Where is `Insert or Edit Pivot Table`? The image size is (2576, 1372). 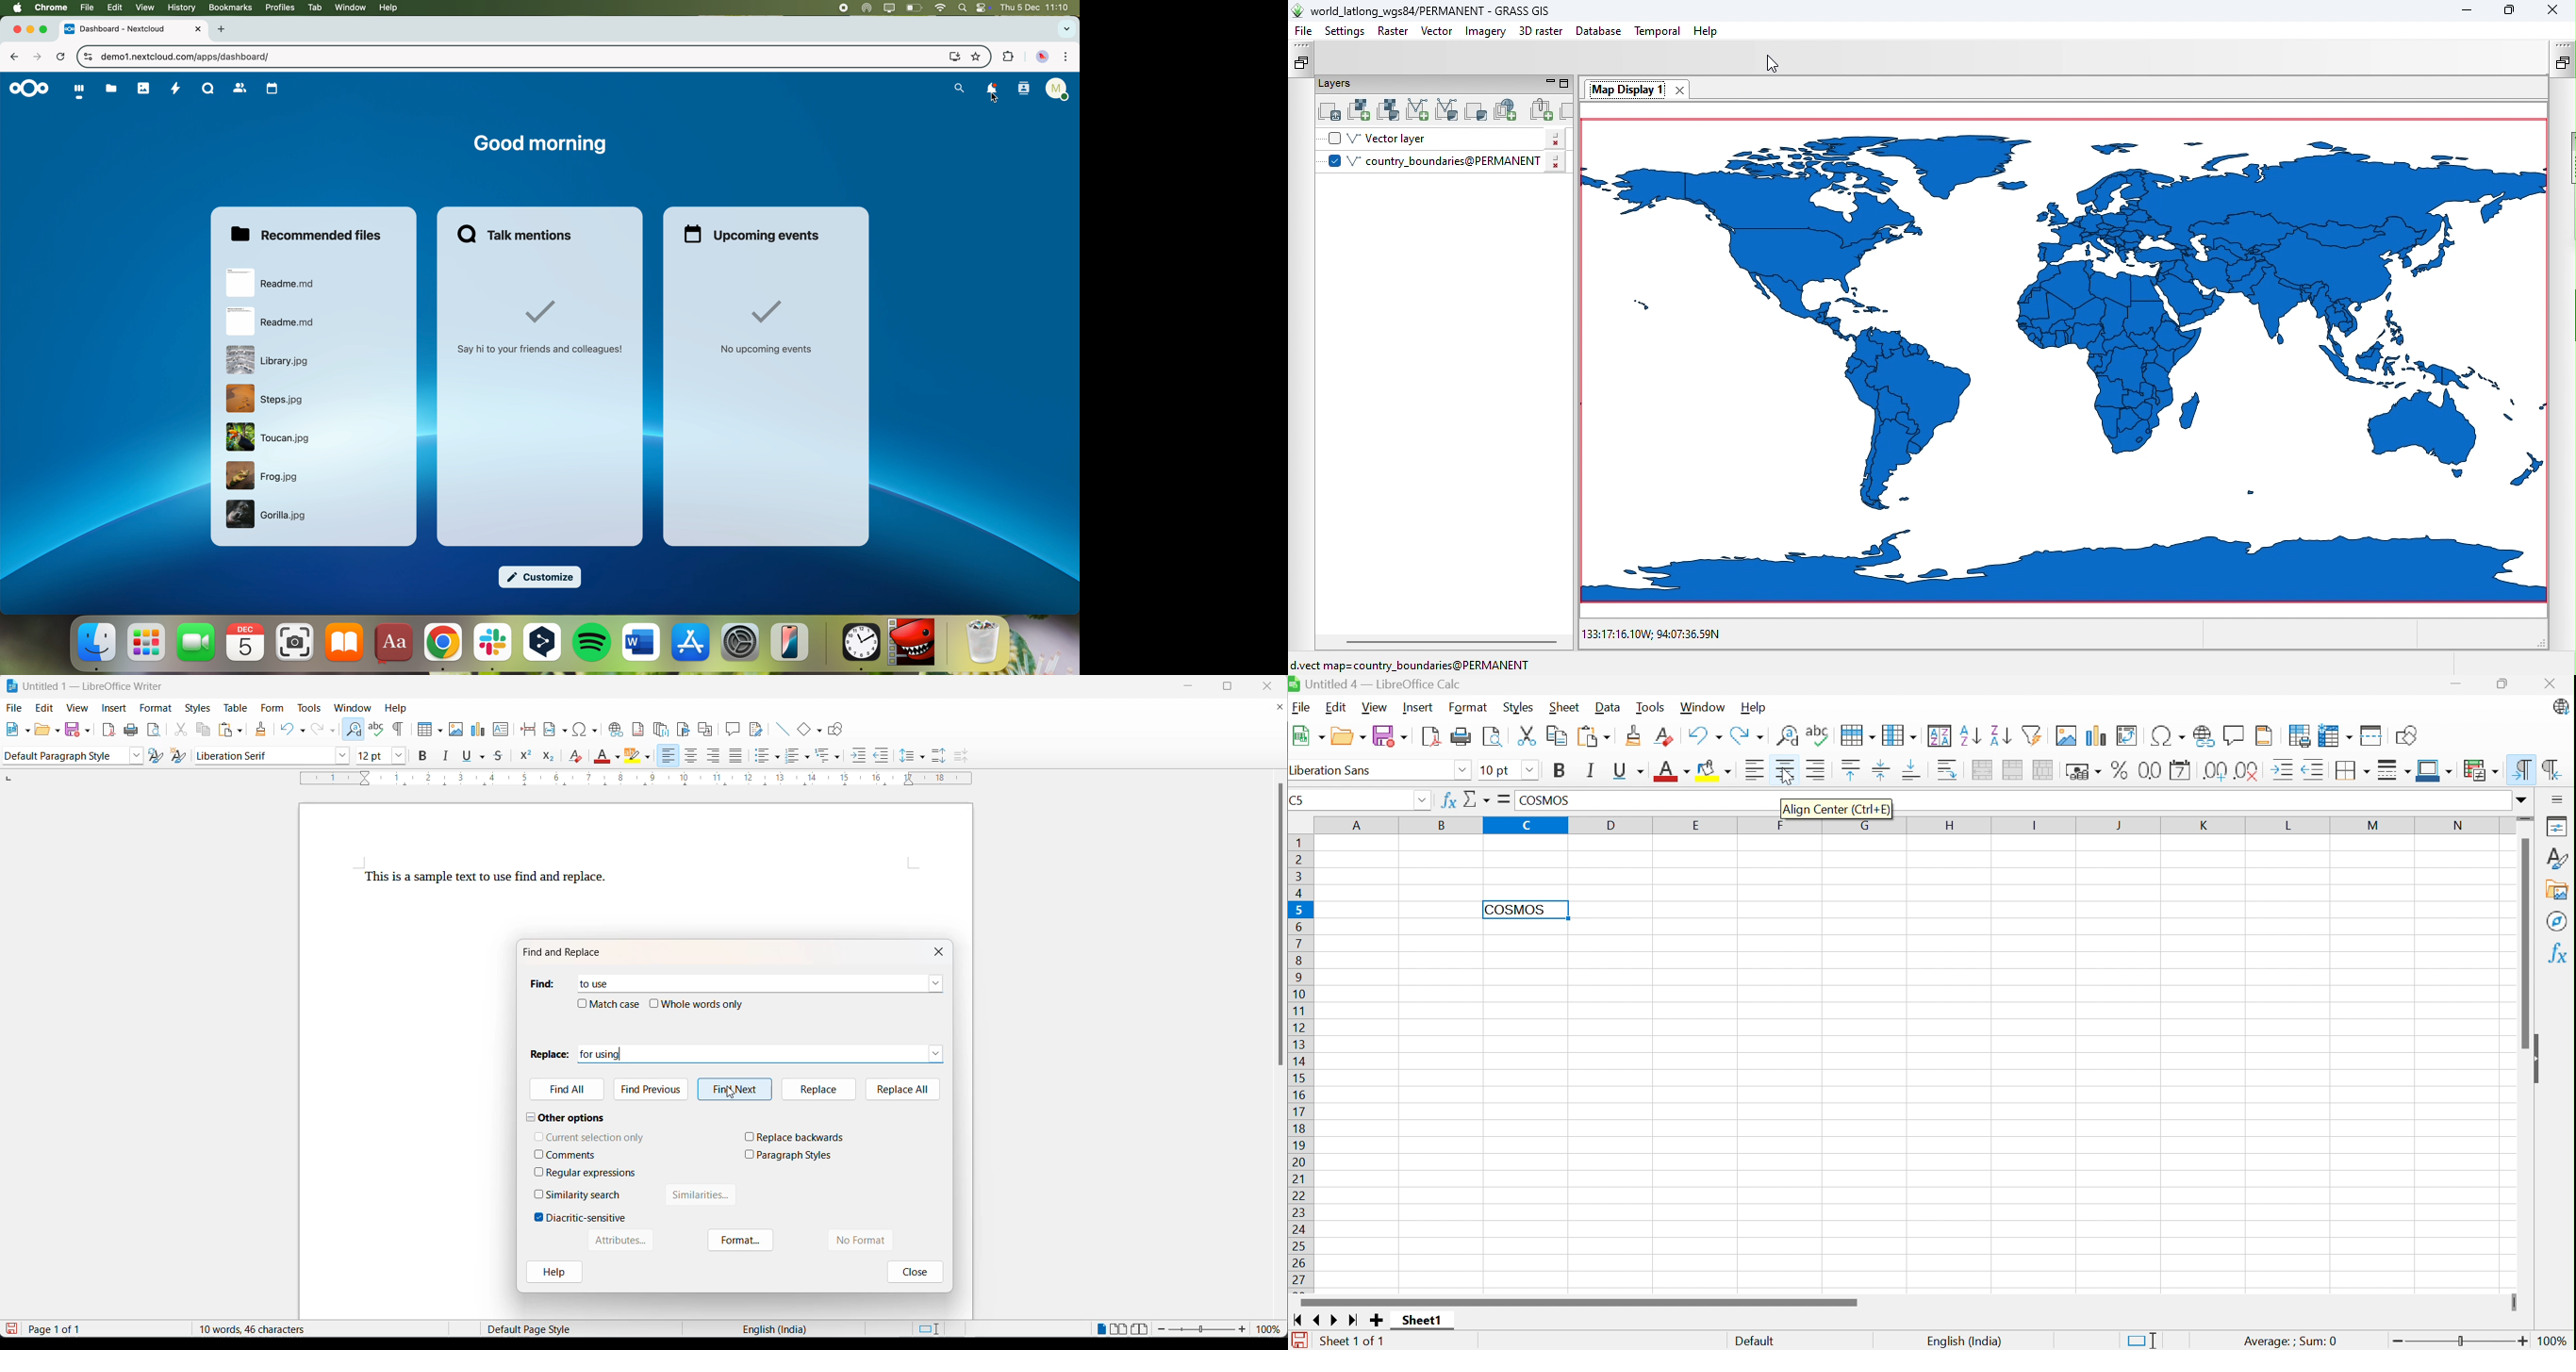 Insert or Edit Pivot Table is located at coordinates (2129, 736).